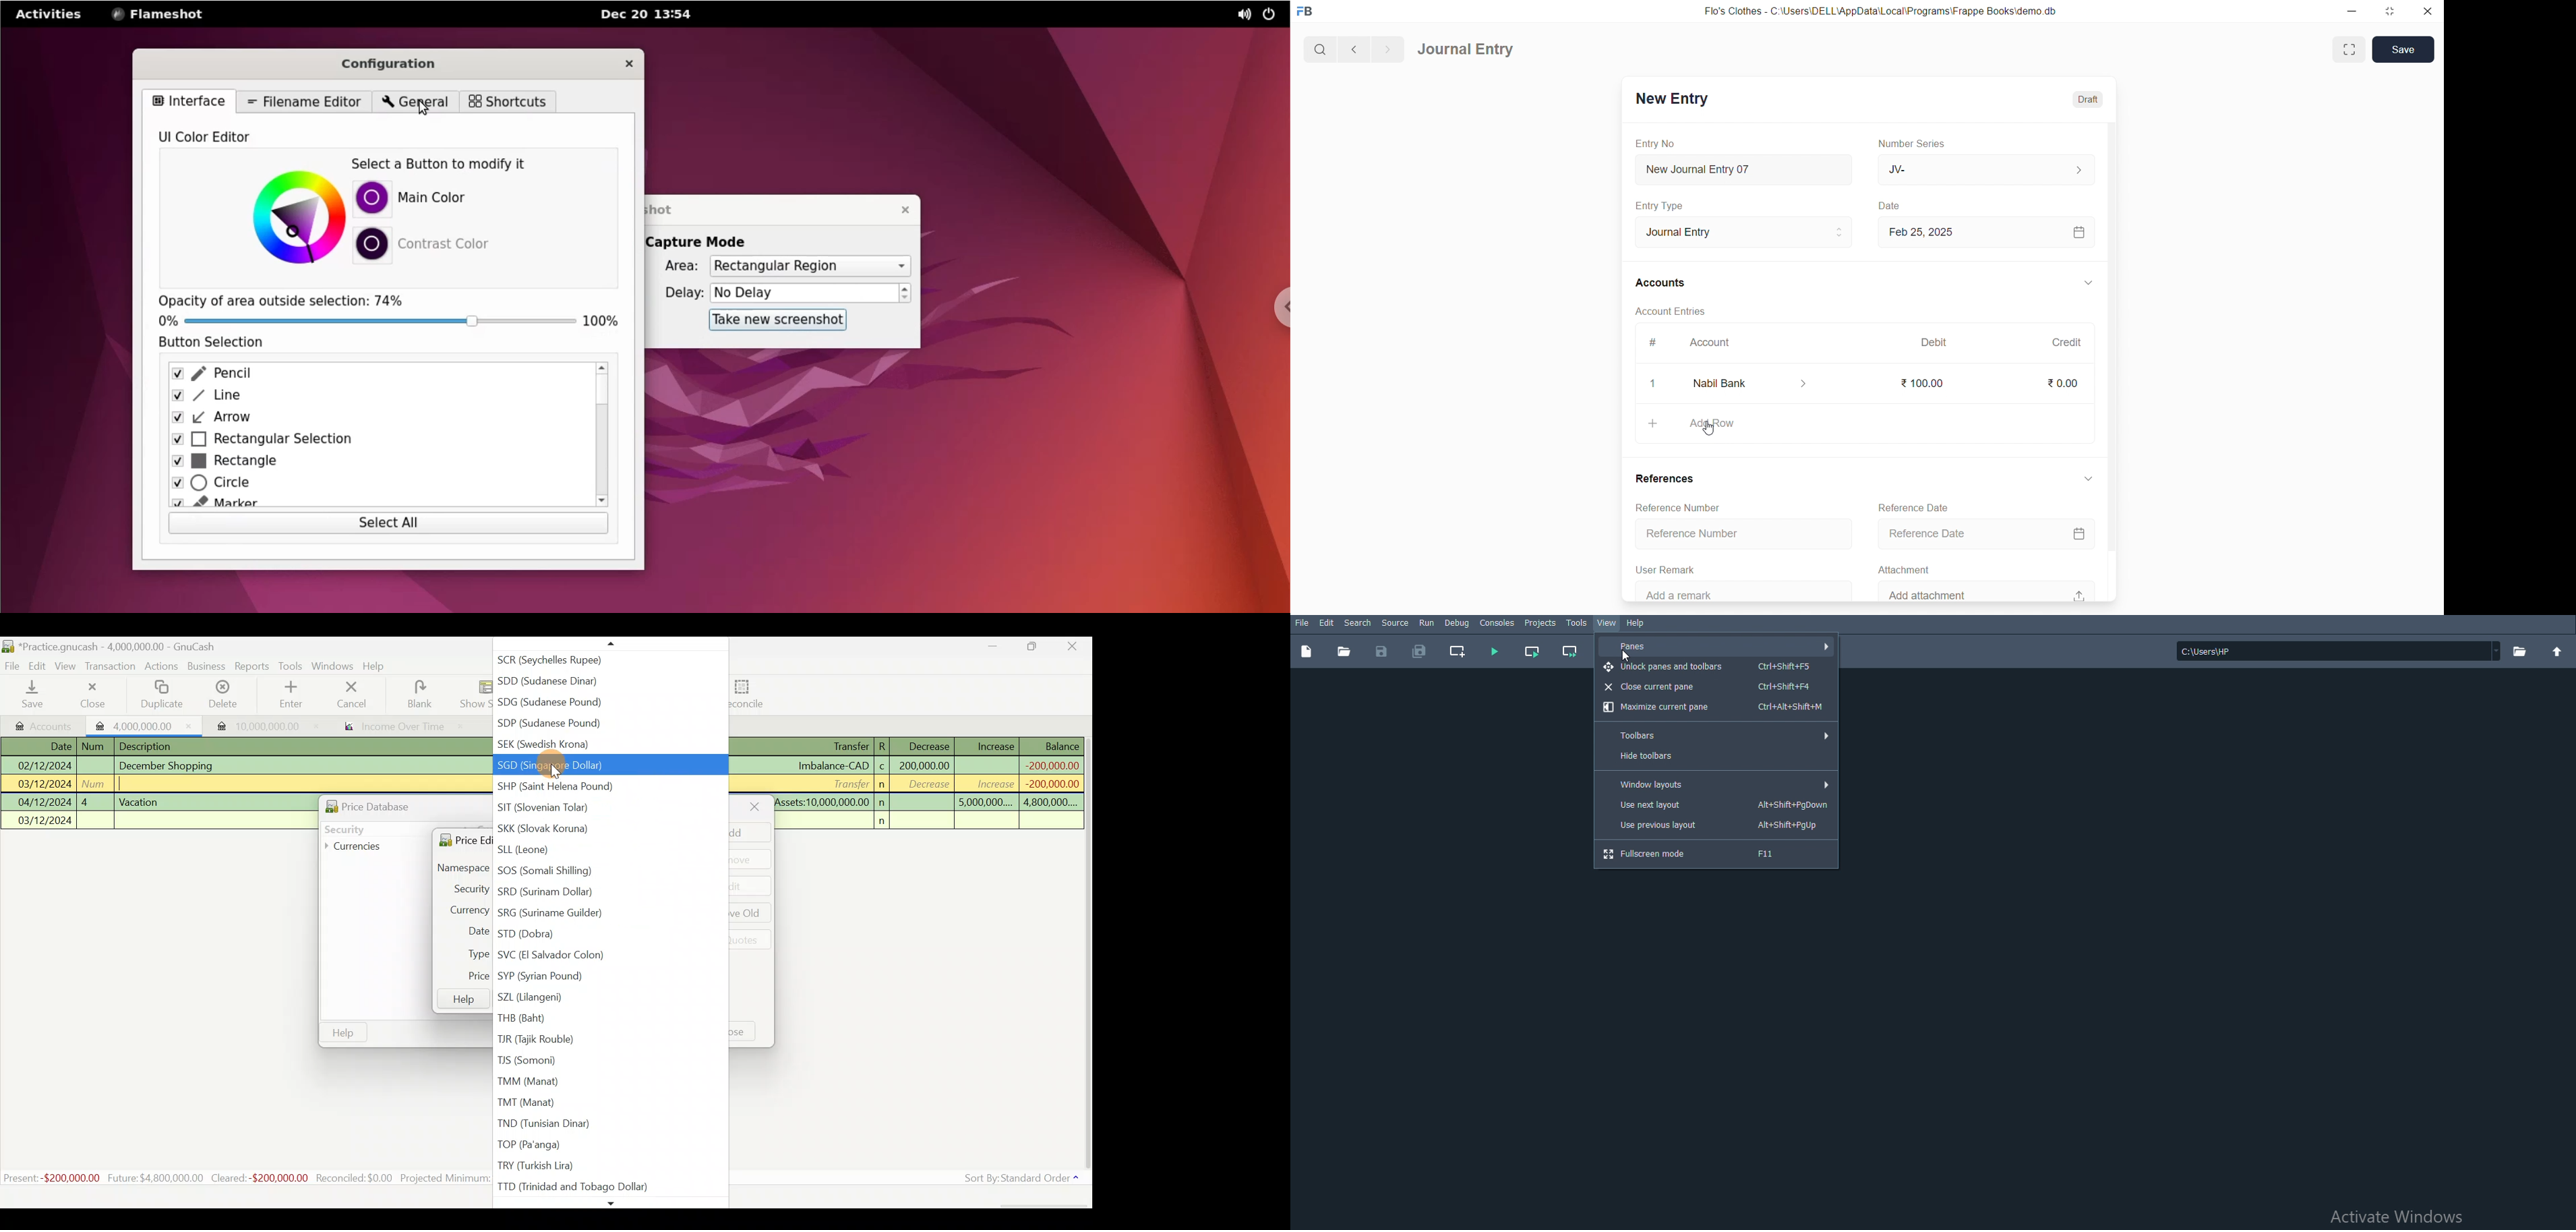 The width and height of the screenshot is (2576, 1232). I want to click on Attachment, so click(1905, 569).